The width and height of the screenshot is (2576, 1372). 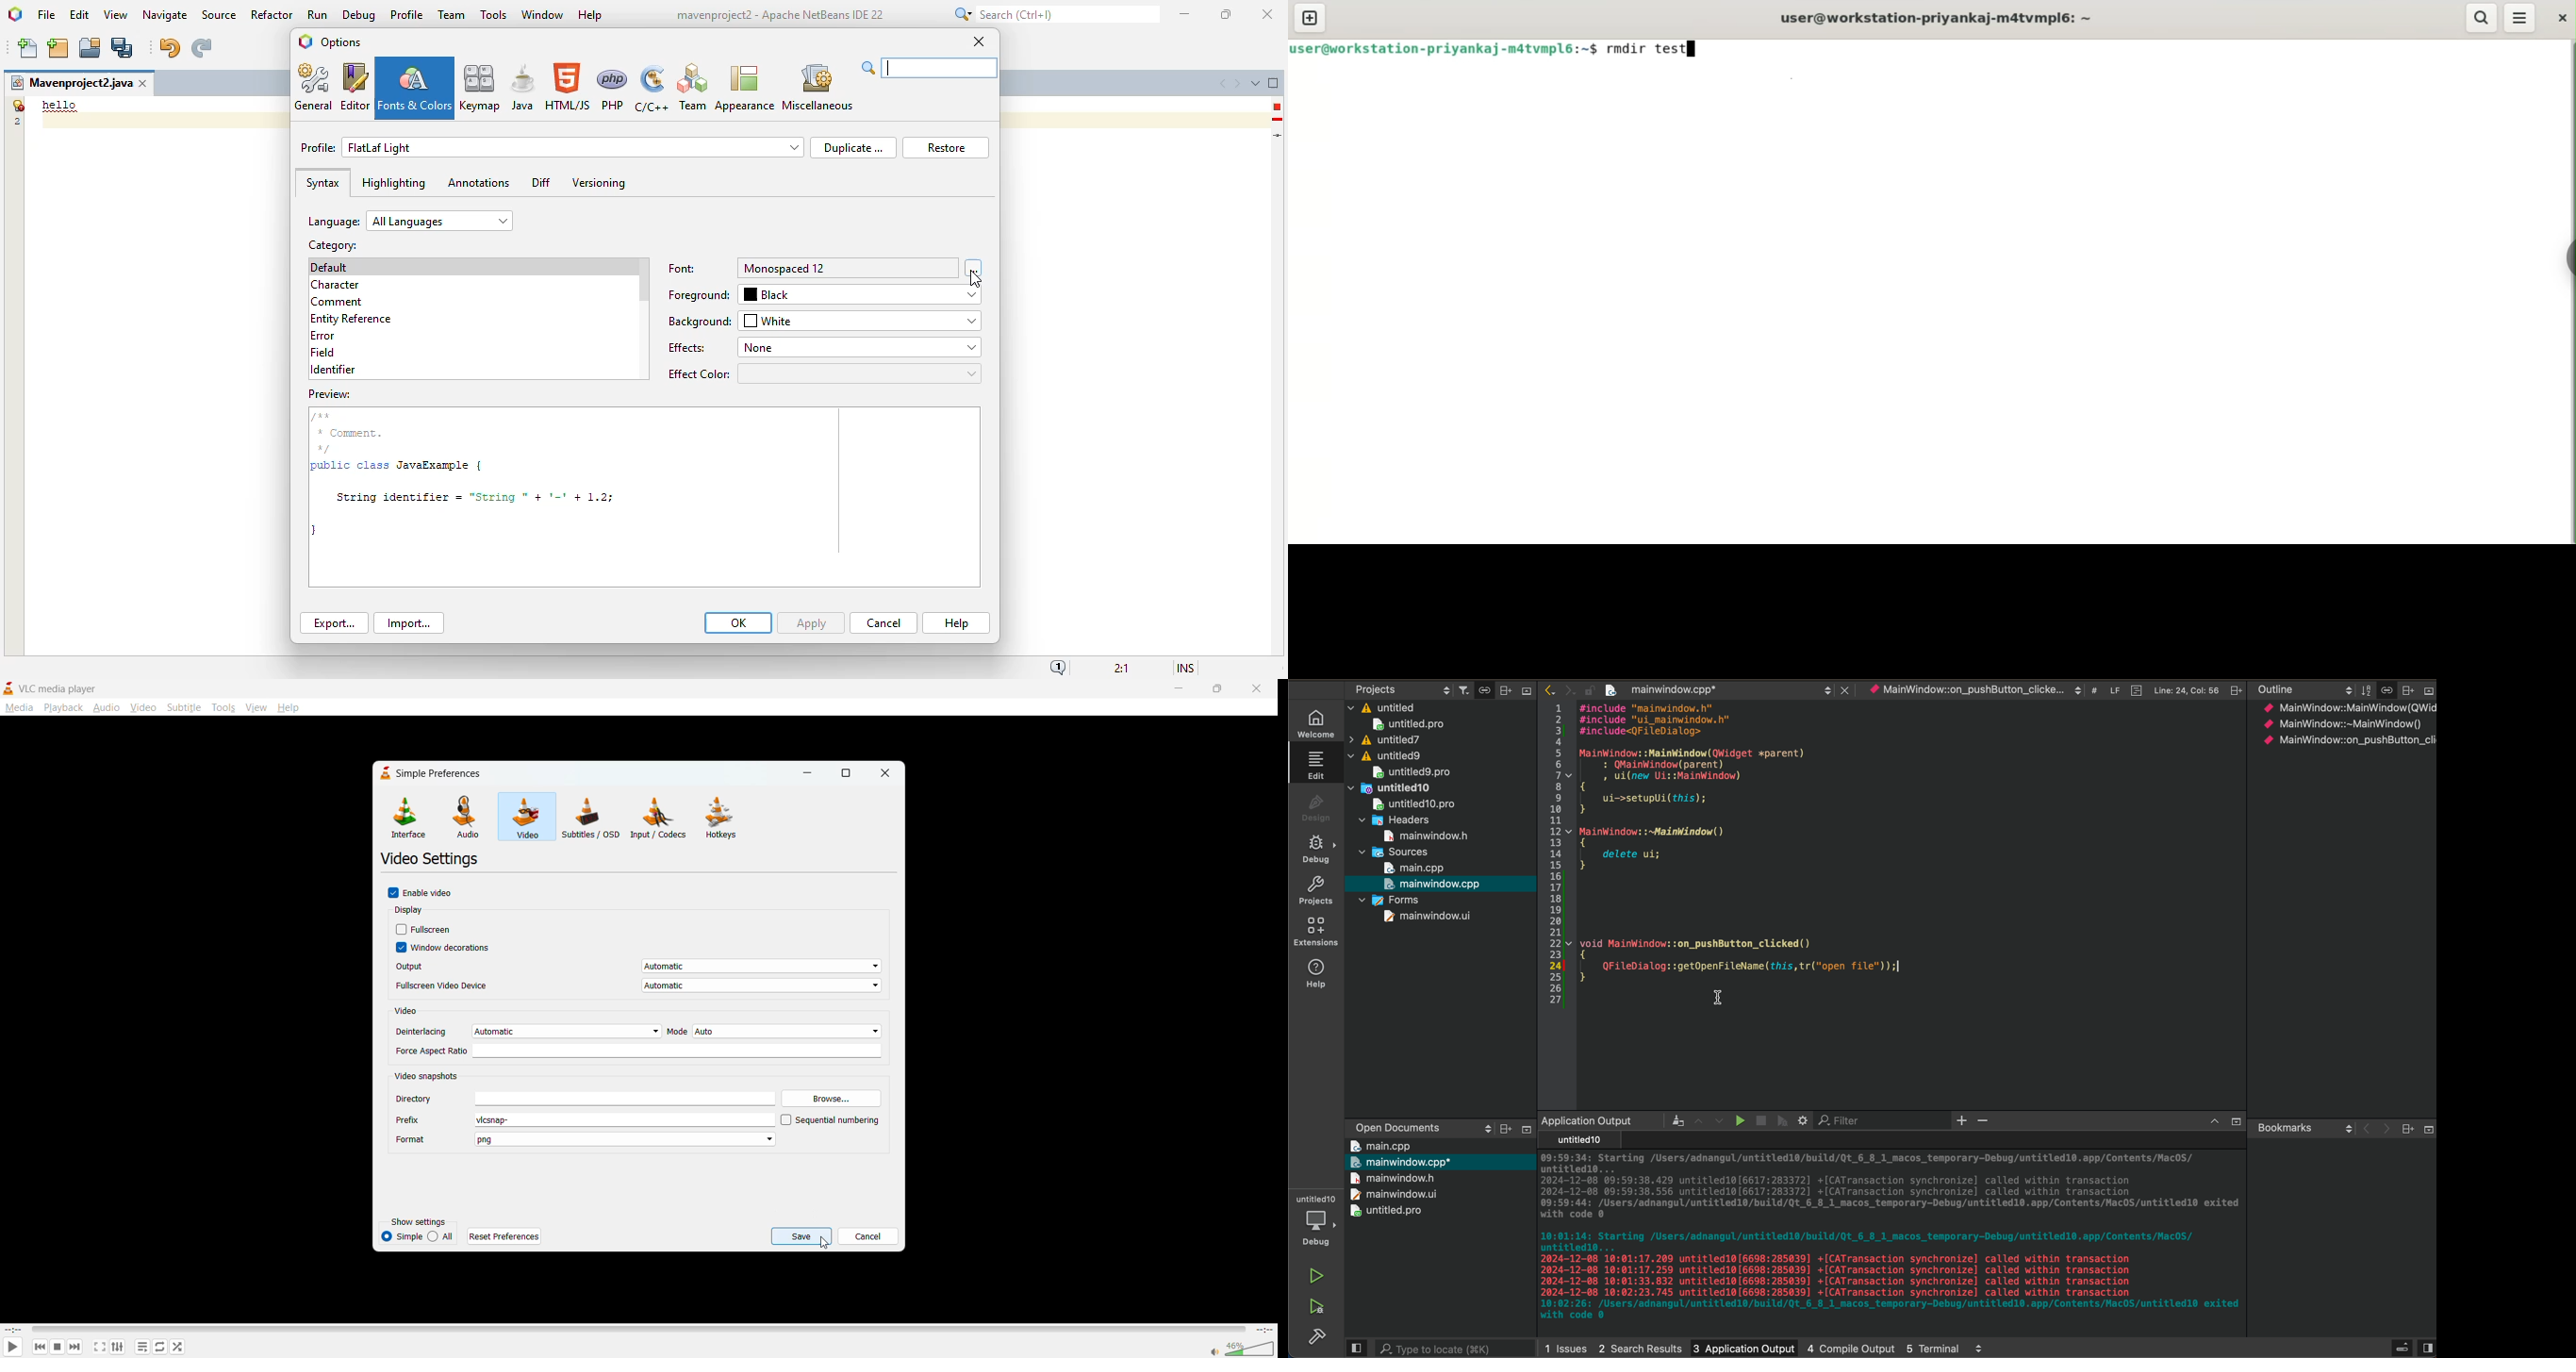 I want to click on Type to locate, so click(x=1437, y=1347).